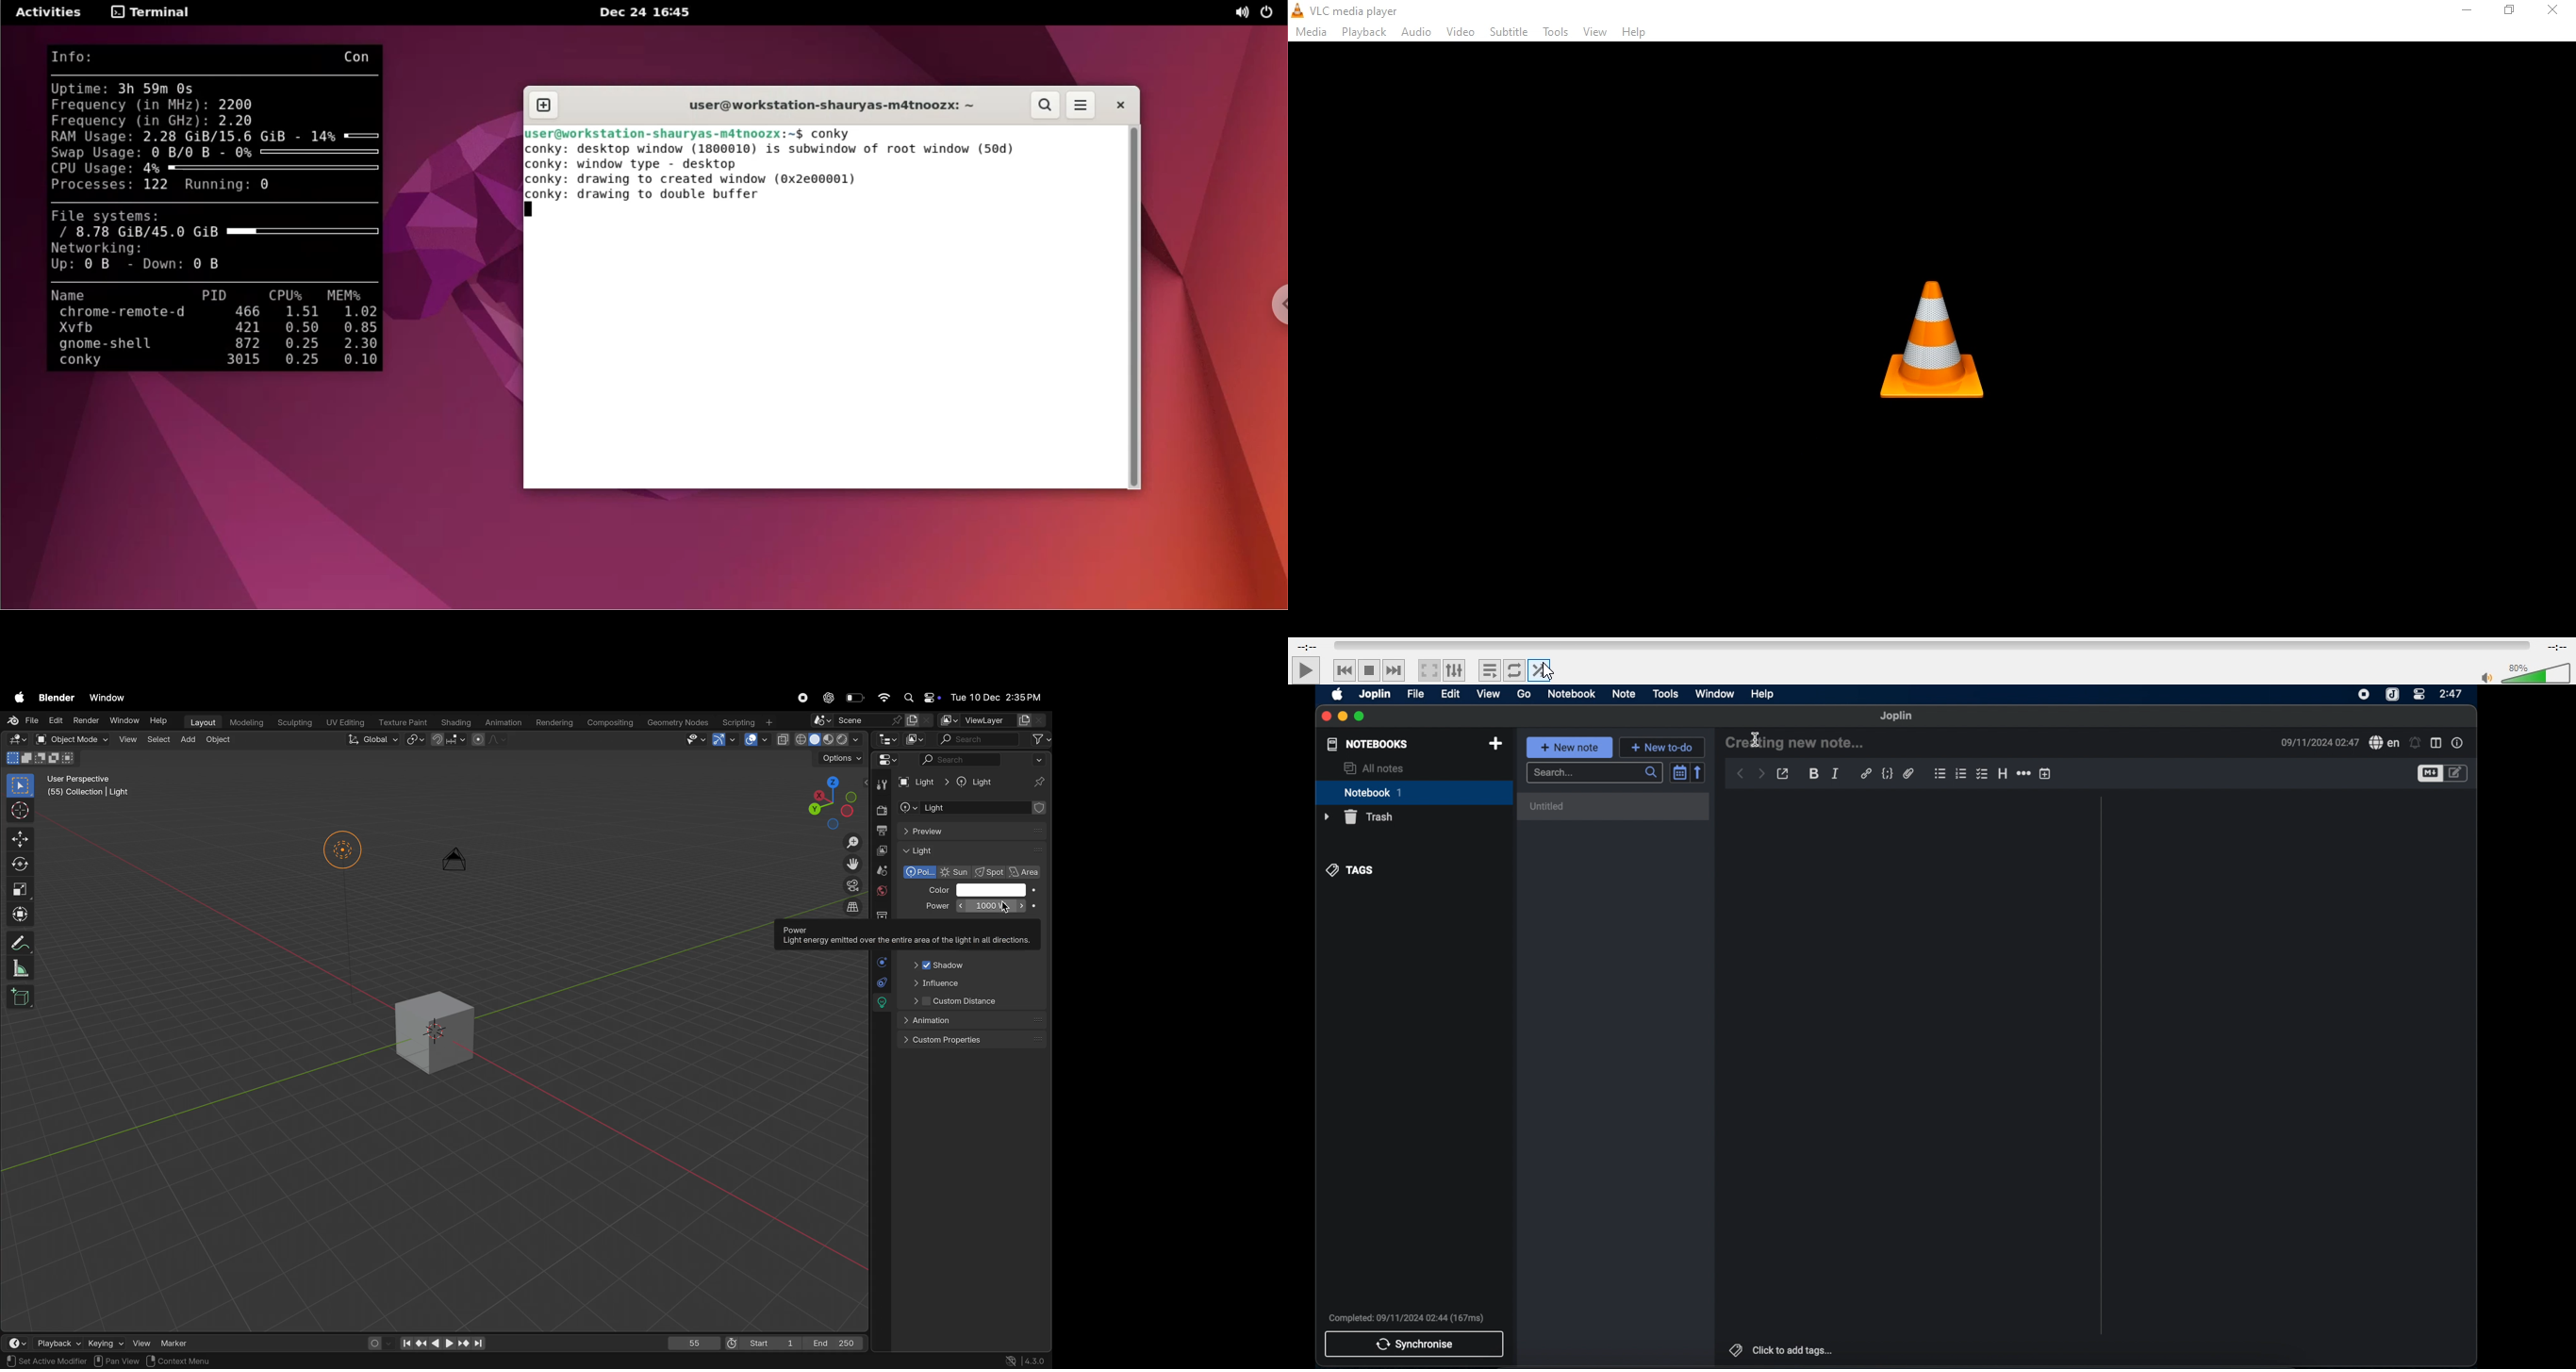  What do you see at coordinates (1451, 693) in the screenshot?
I see `edit` at bounding box center [1451, 693].